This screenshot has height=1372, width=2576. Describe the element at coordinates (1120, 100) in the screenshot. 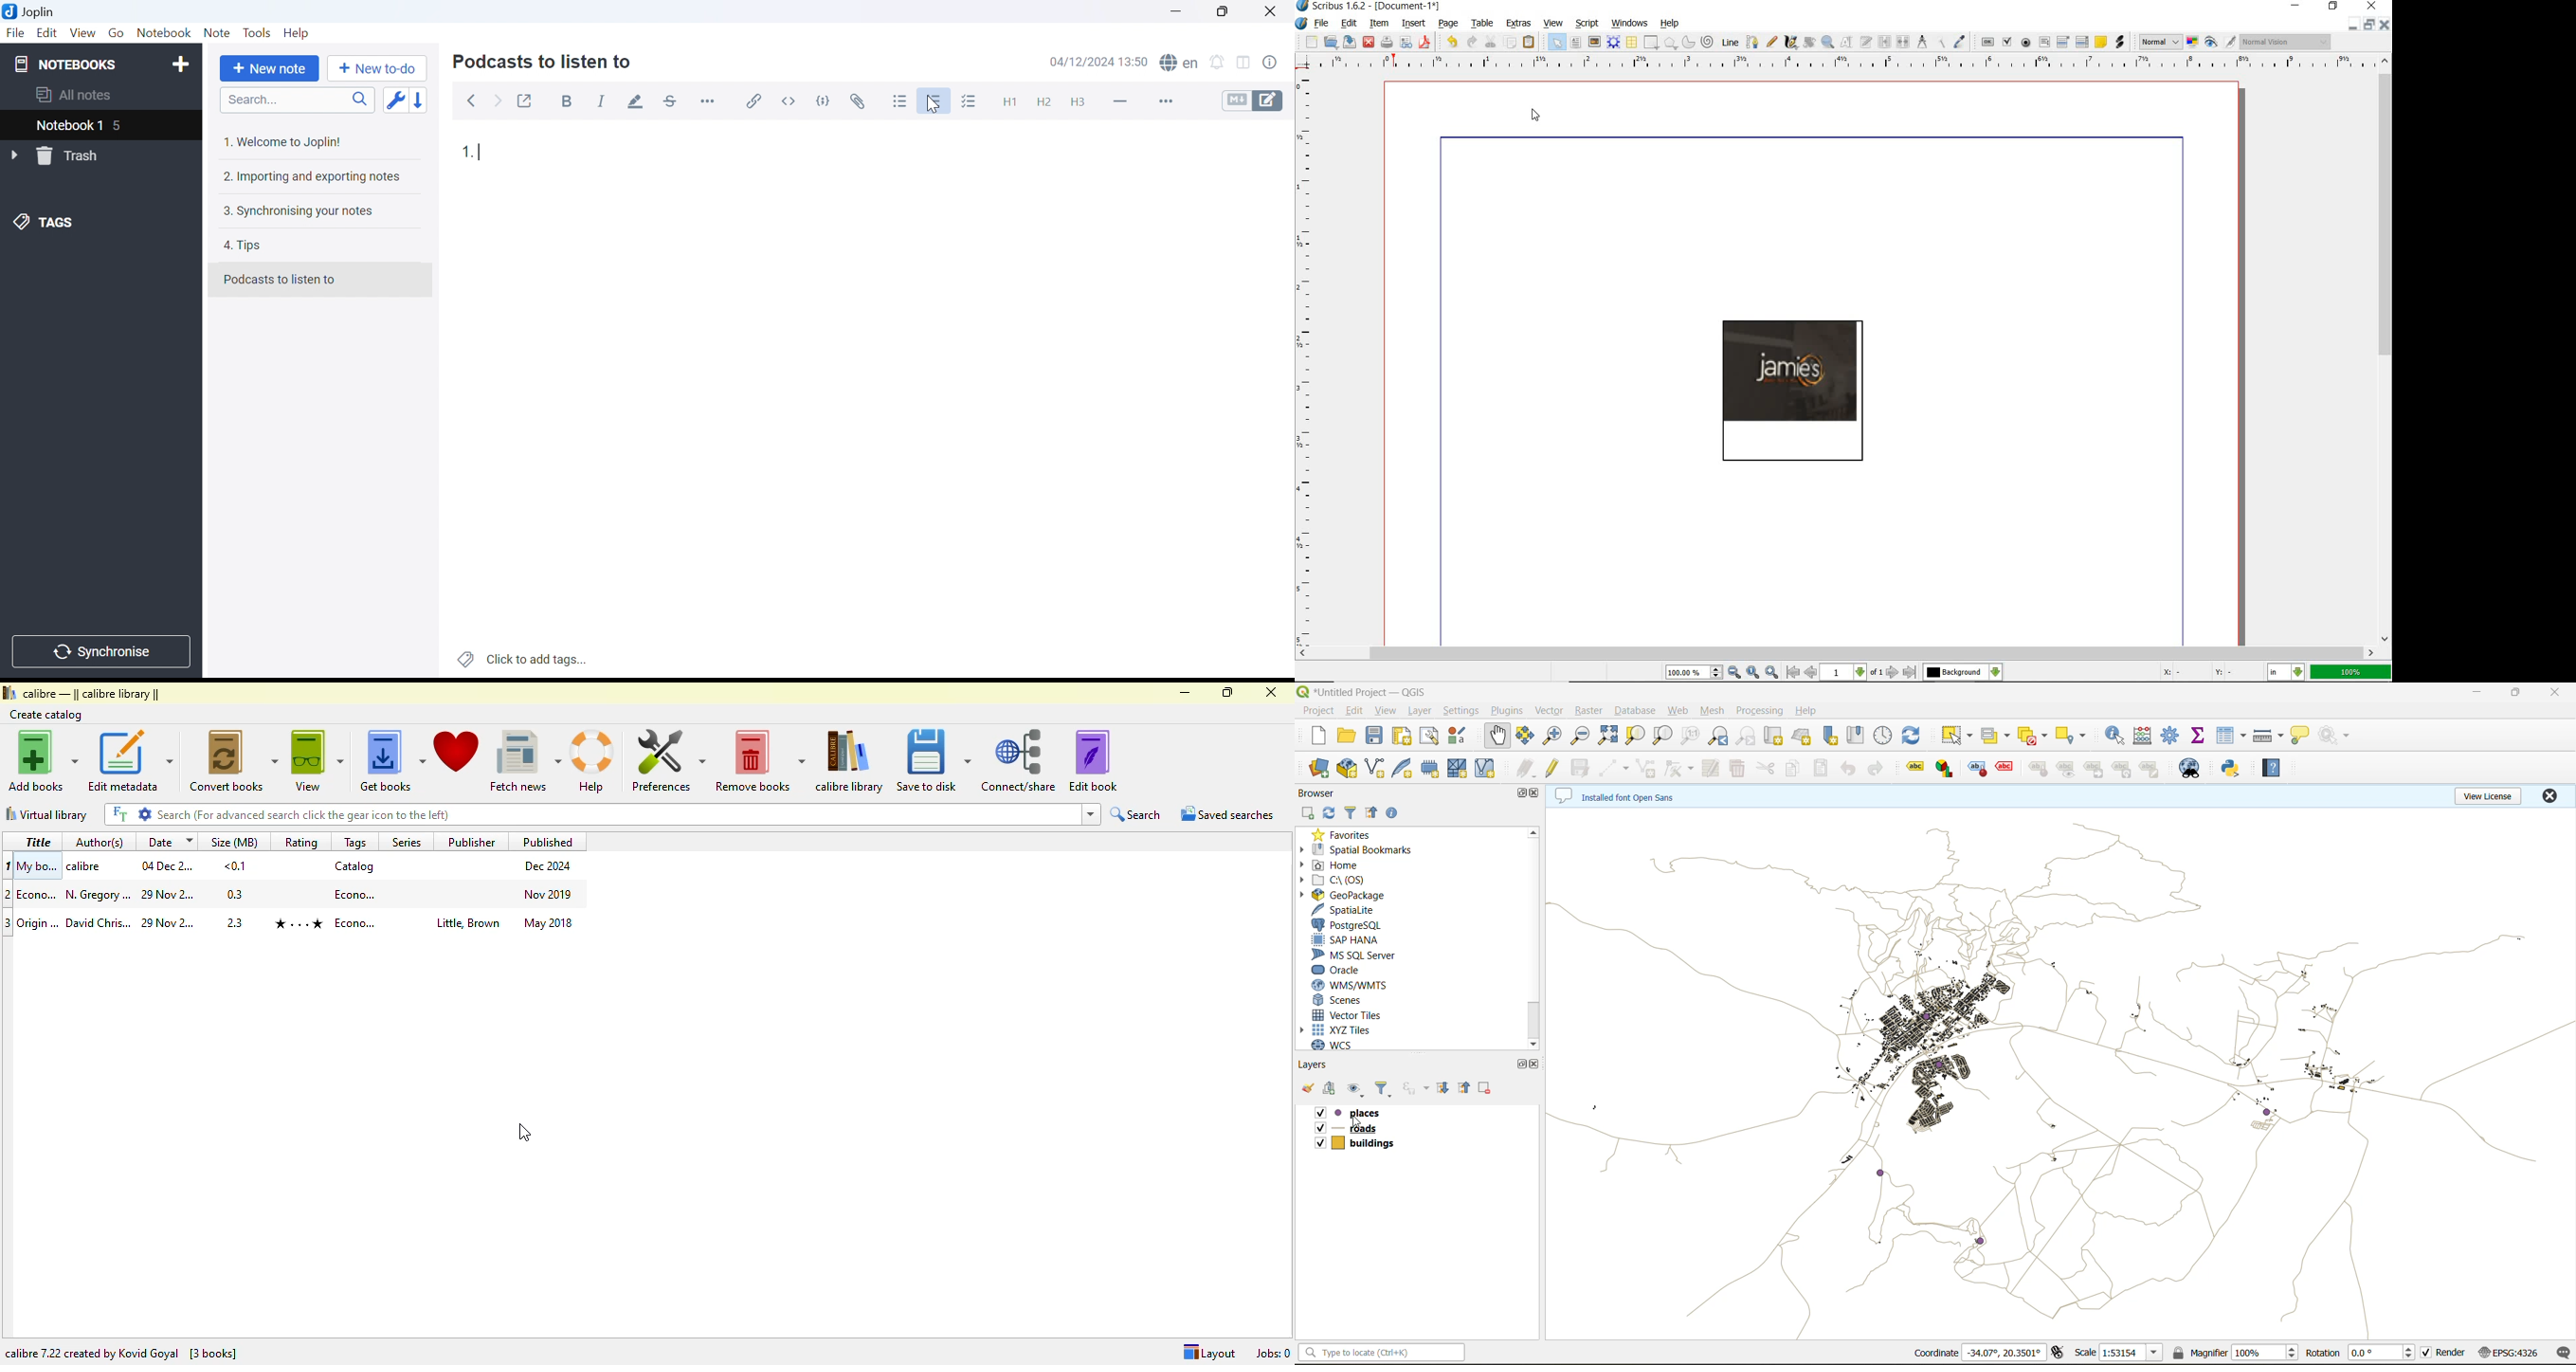

I see `Horizontal lines` at that location.